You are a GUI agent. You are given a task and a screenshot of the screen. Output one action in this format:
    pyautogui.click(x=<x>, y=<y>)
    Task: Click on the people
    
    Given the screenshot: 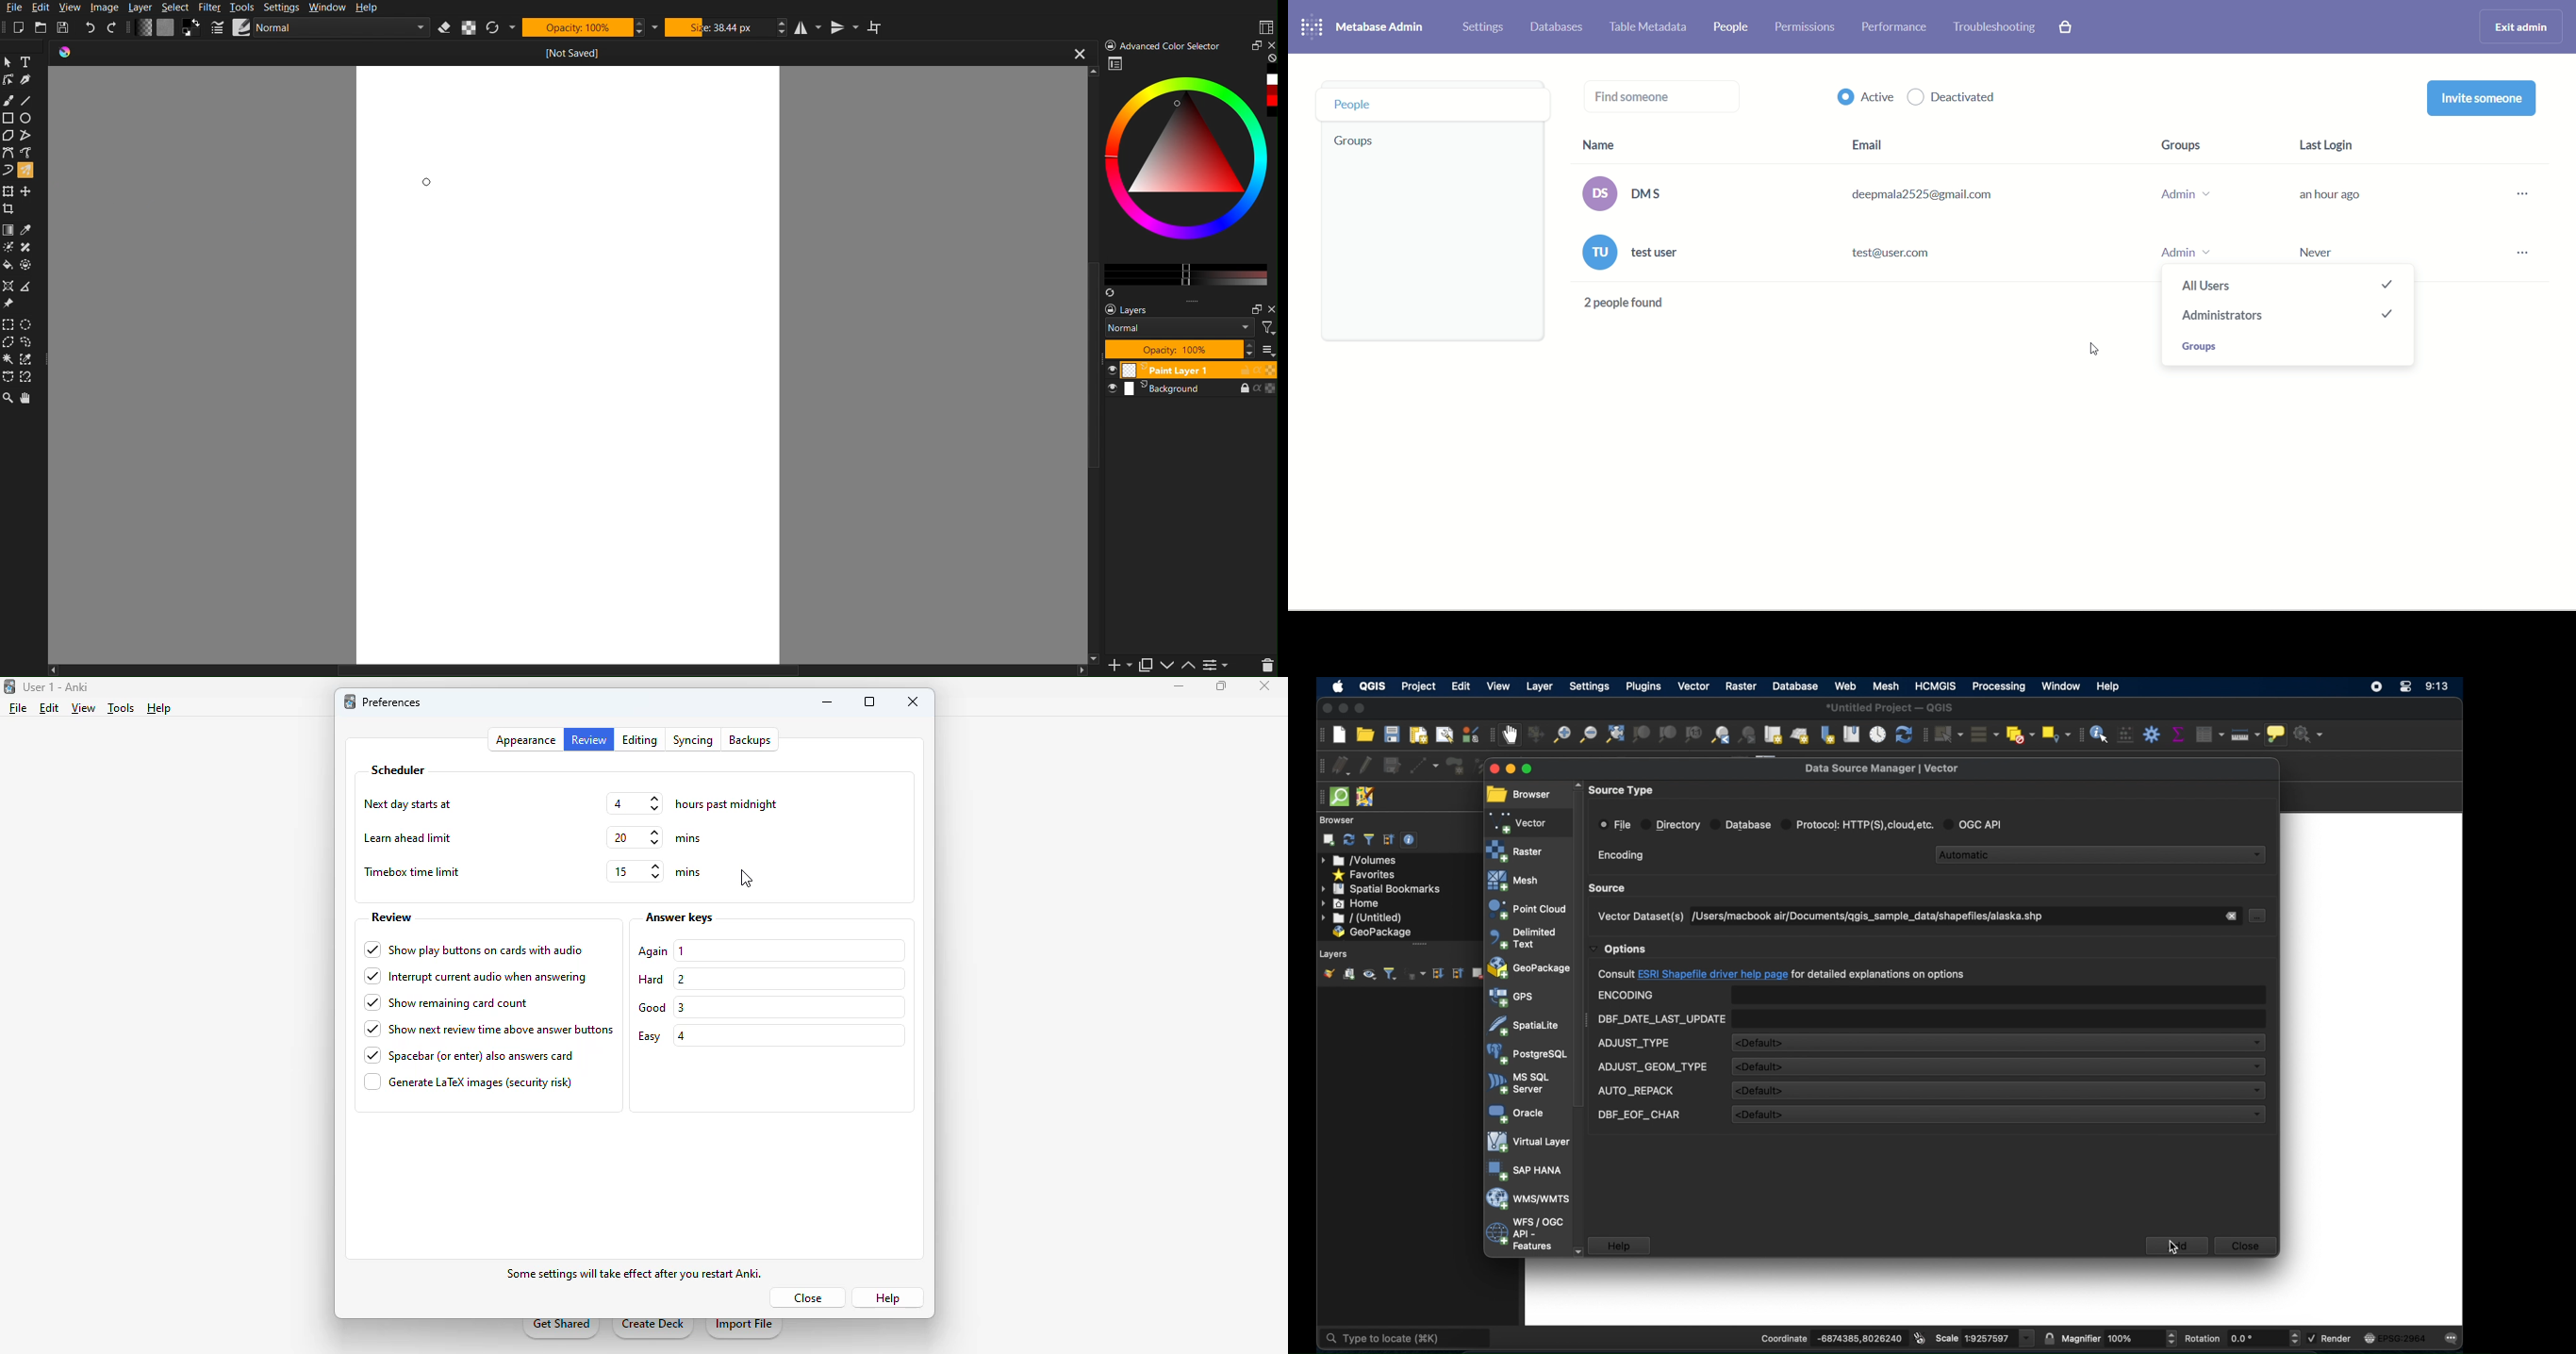 What is the action you would take?
    pyautogui.click(x=1434, y=104)
    